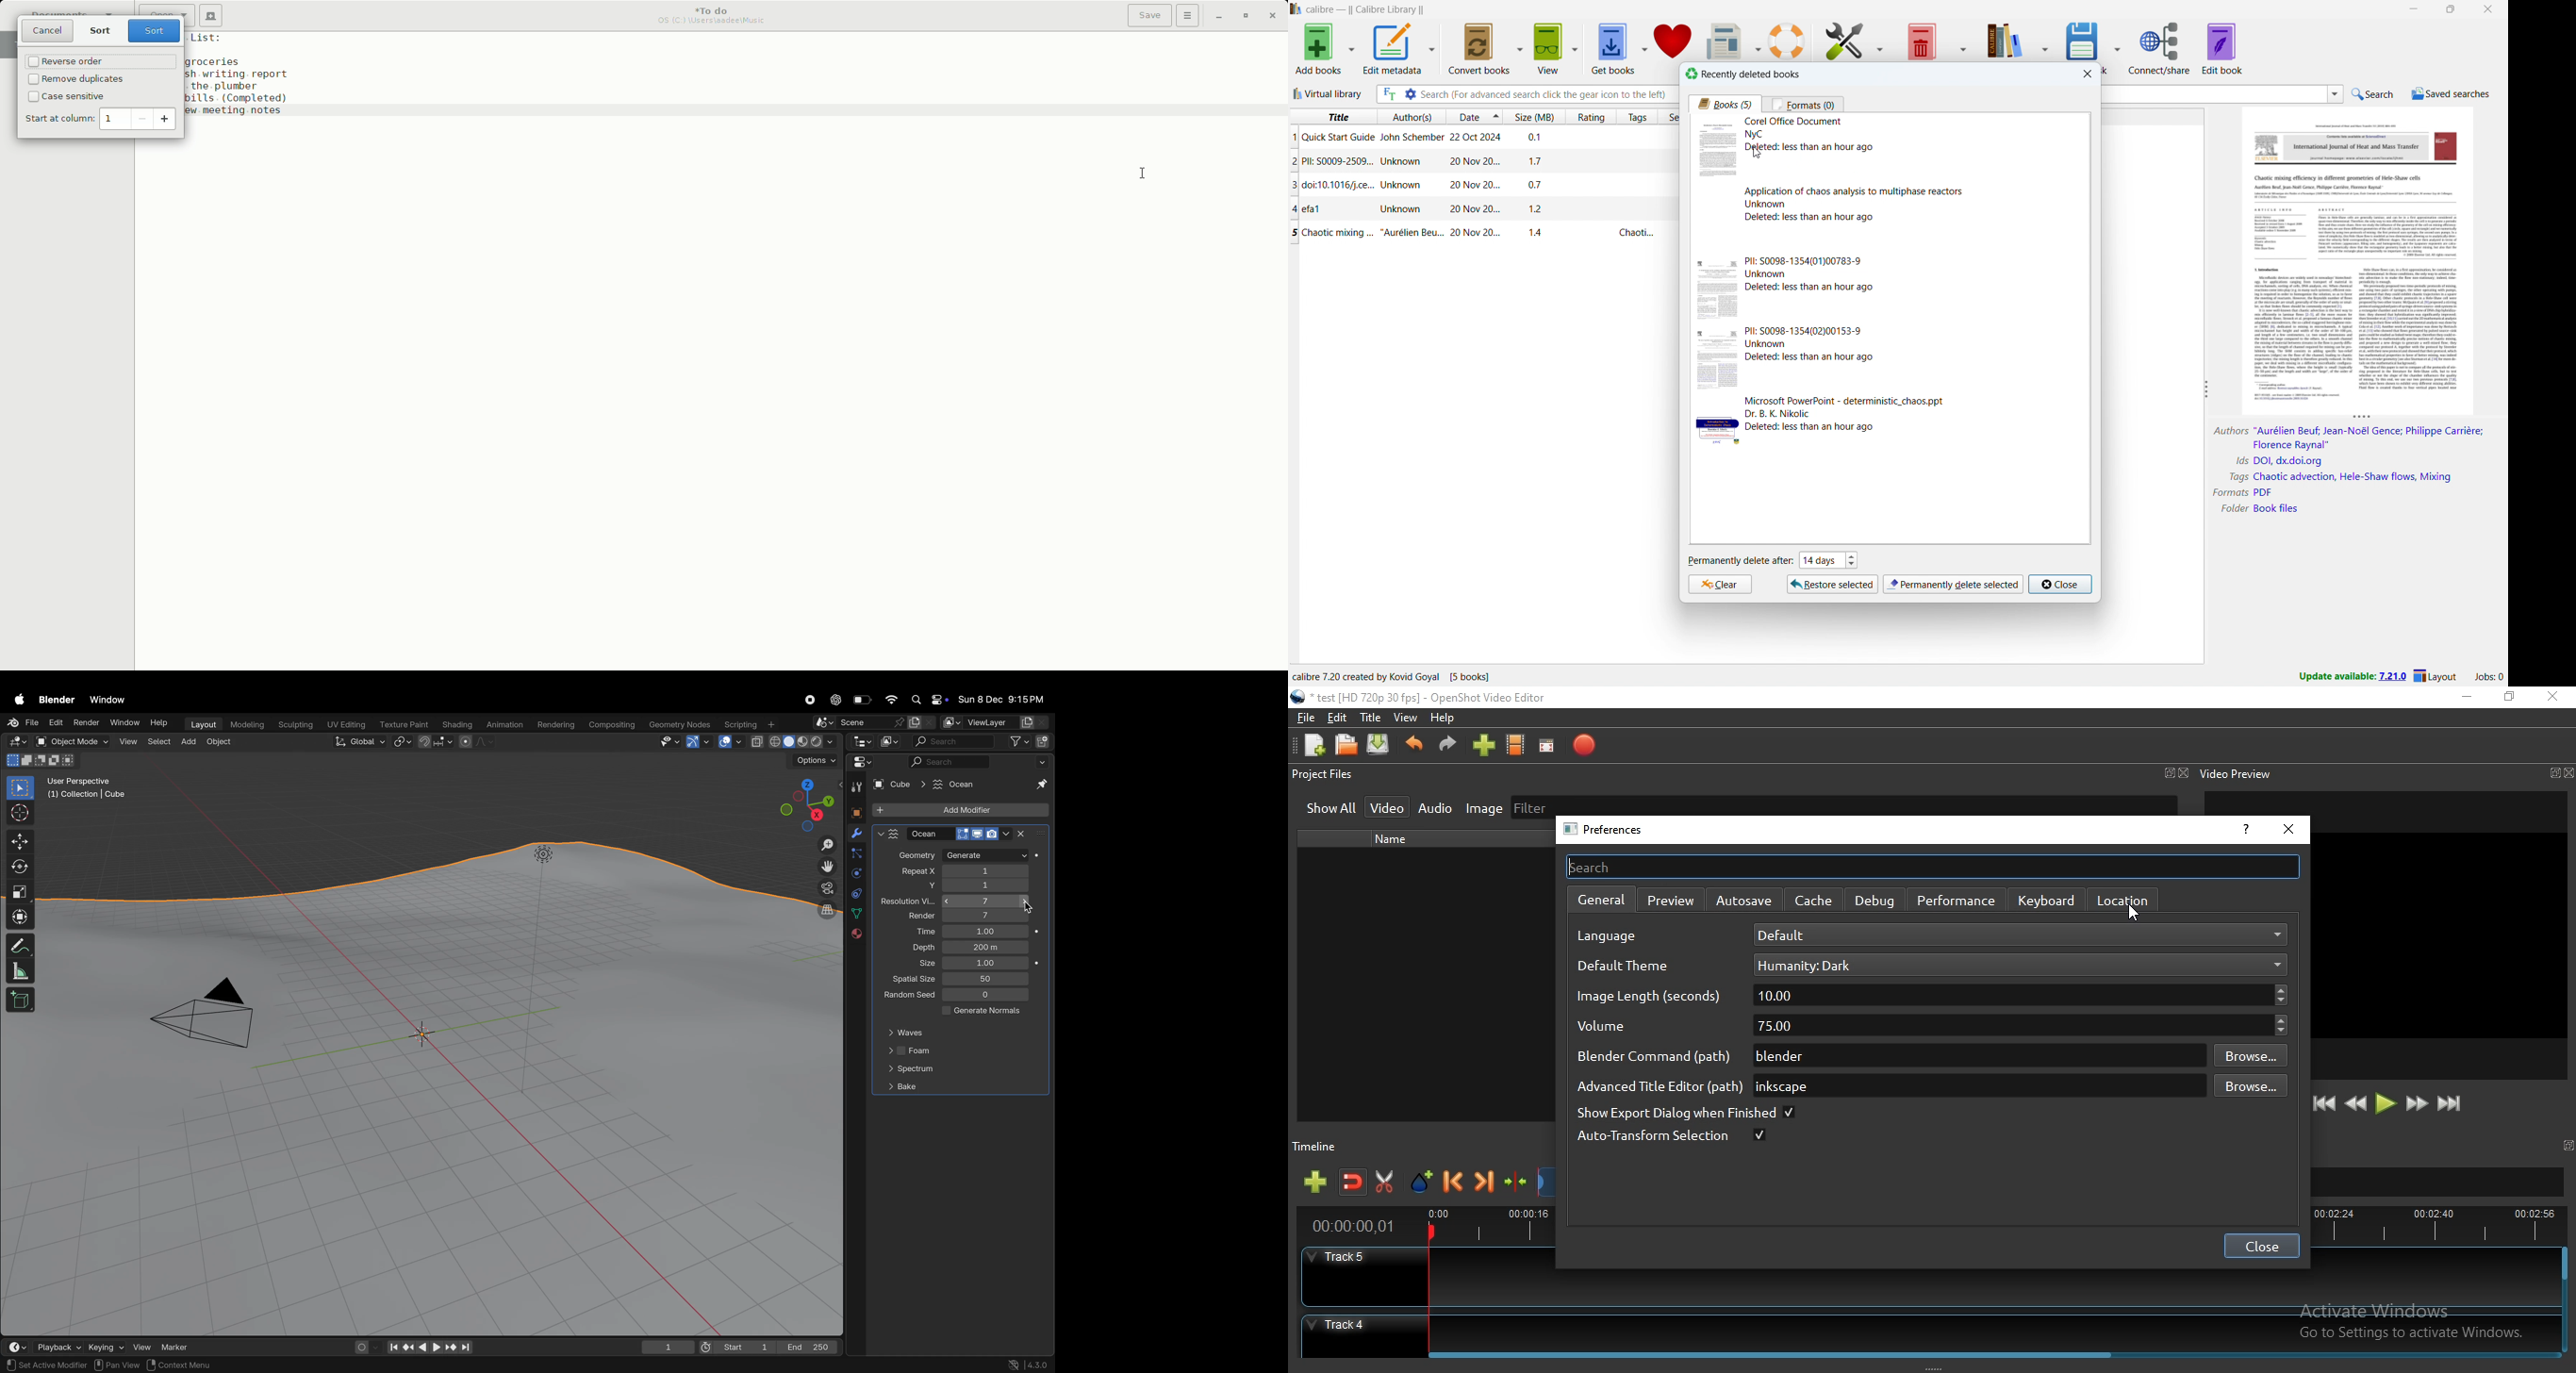 Image resolution: width=2576 pixels, height=1400 pixels. Describe the element at coordinates (1347, 746) in the screenshot. I see `Open project` at that location.